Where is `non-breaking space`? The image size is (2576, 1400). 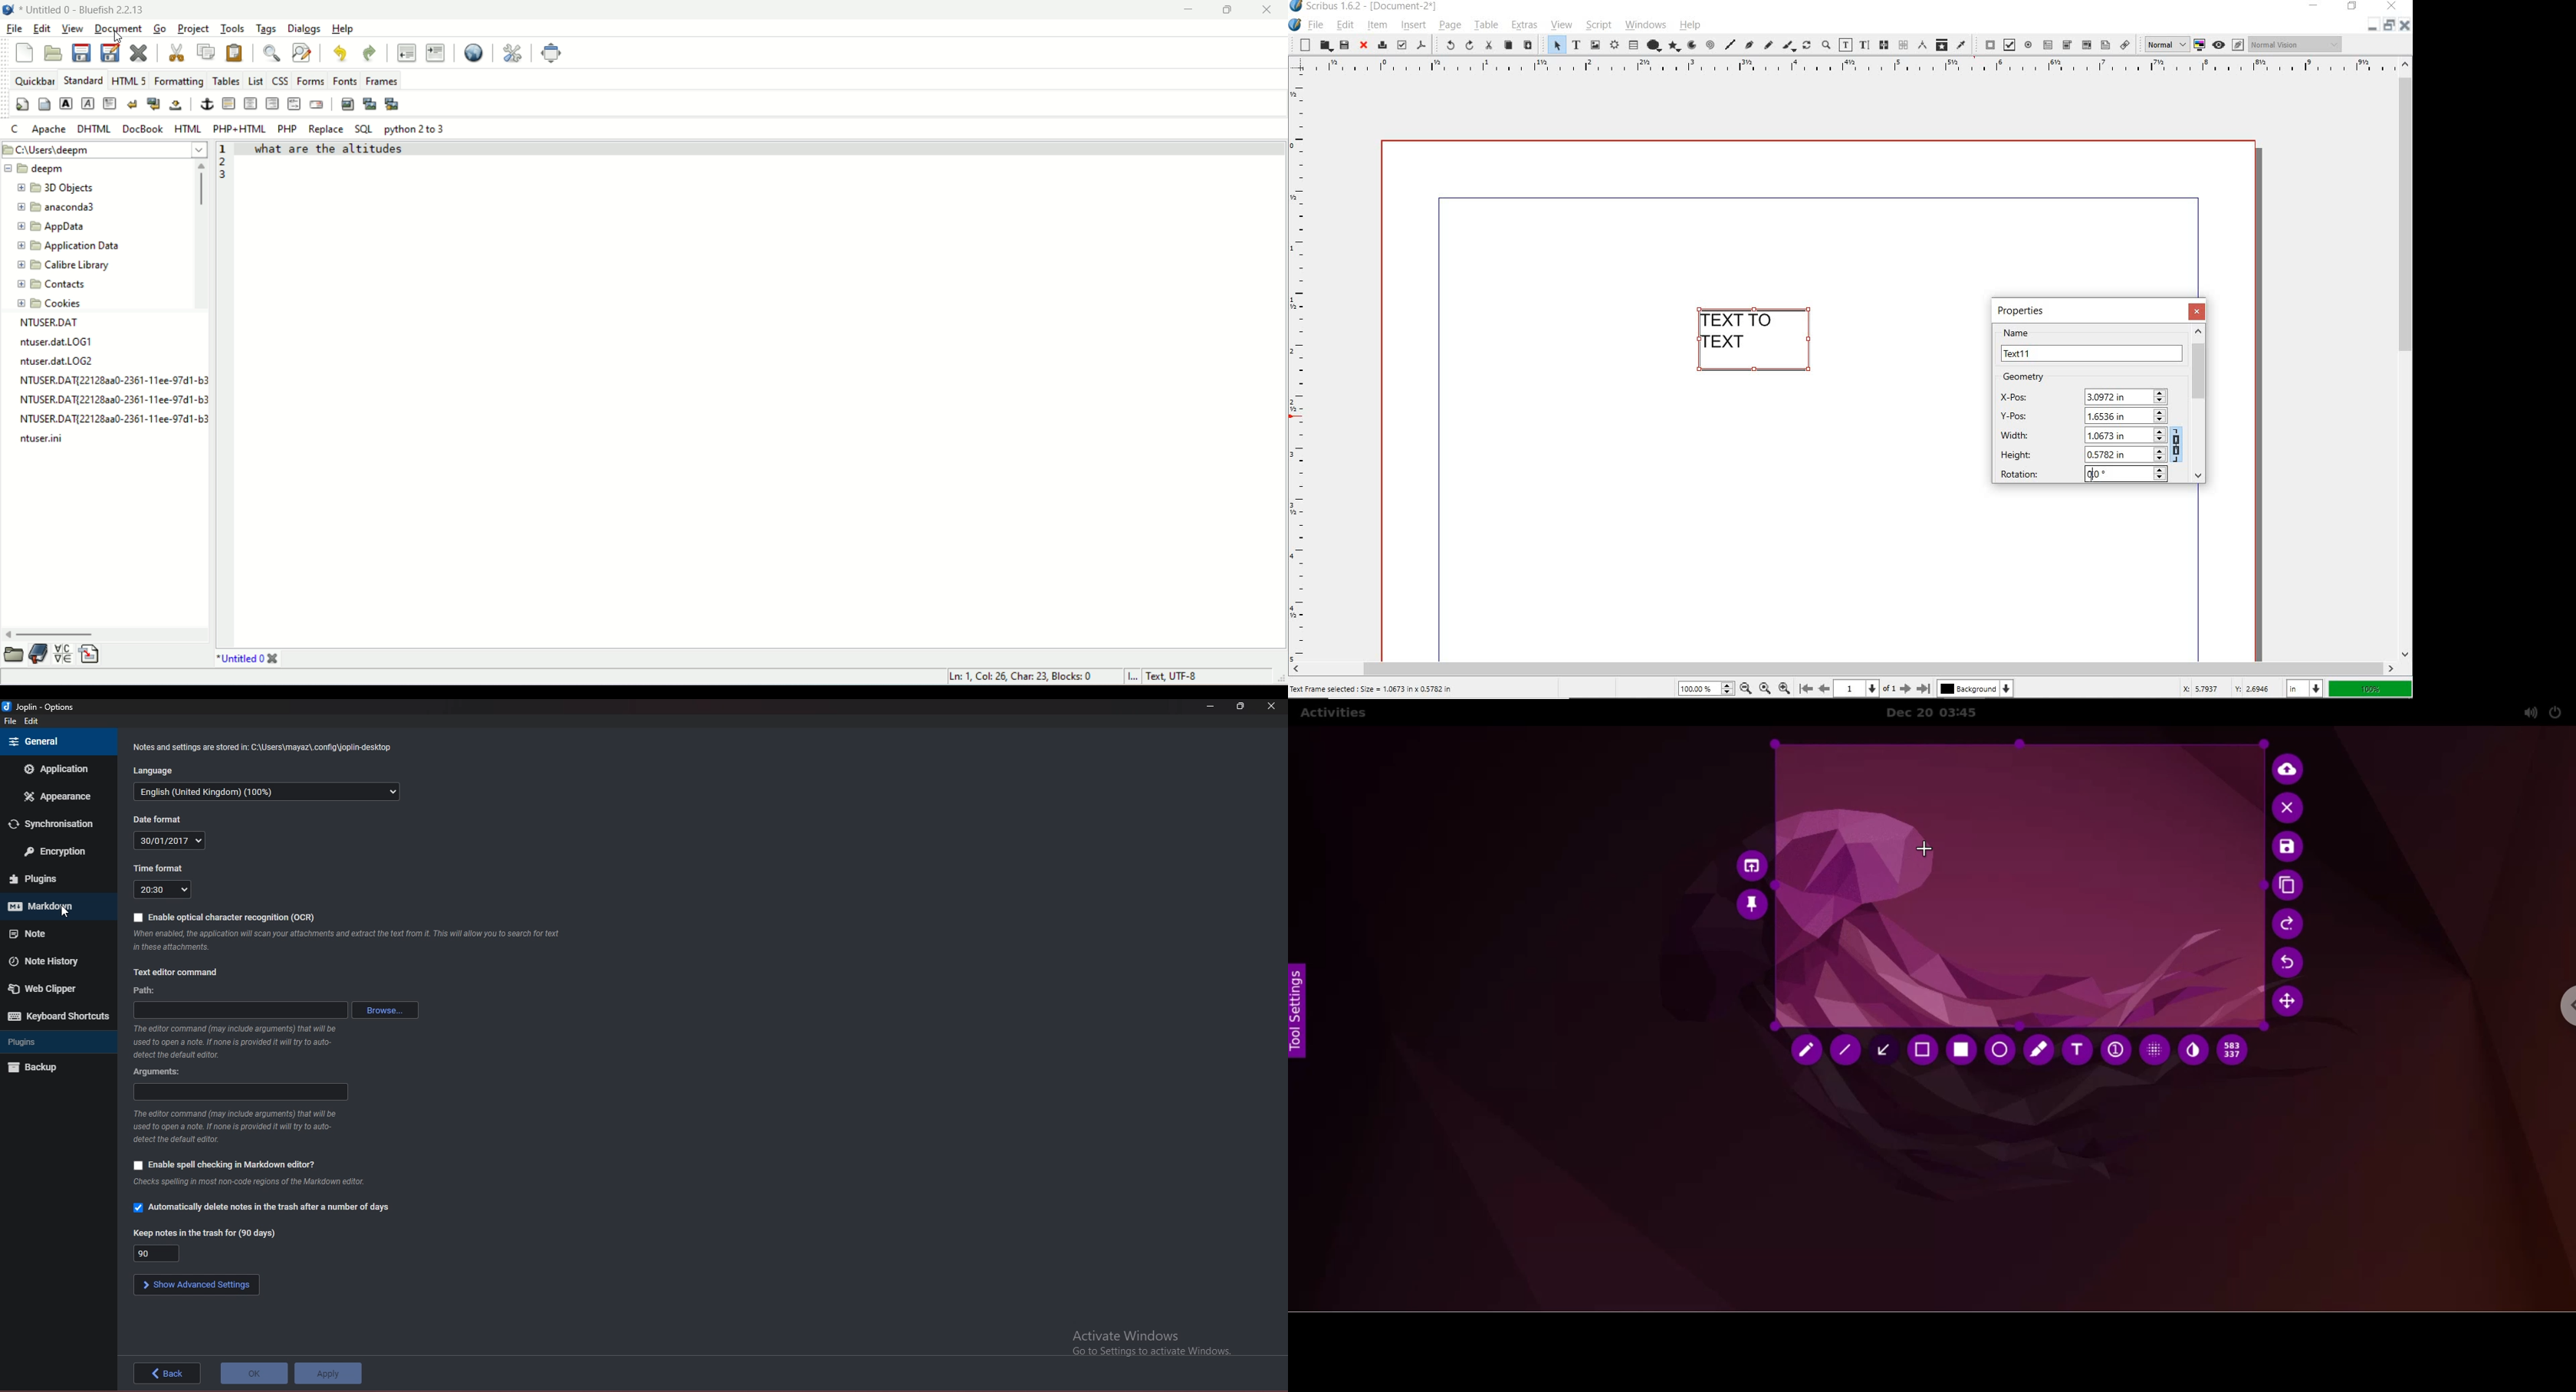
non-breaking space is located at coordinates (174, 105).